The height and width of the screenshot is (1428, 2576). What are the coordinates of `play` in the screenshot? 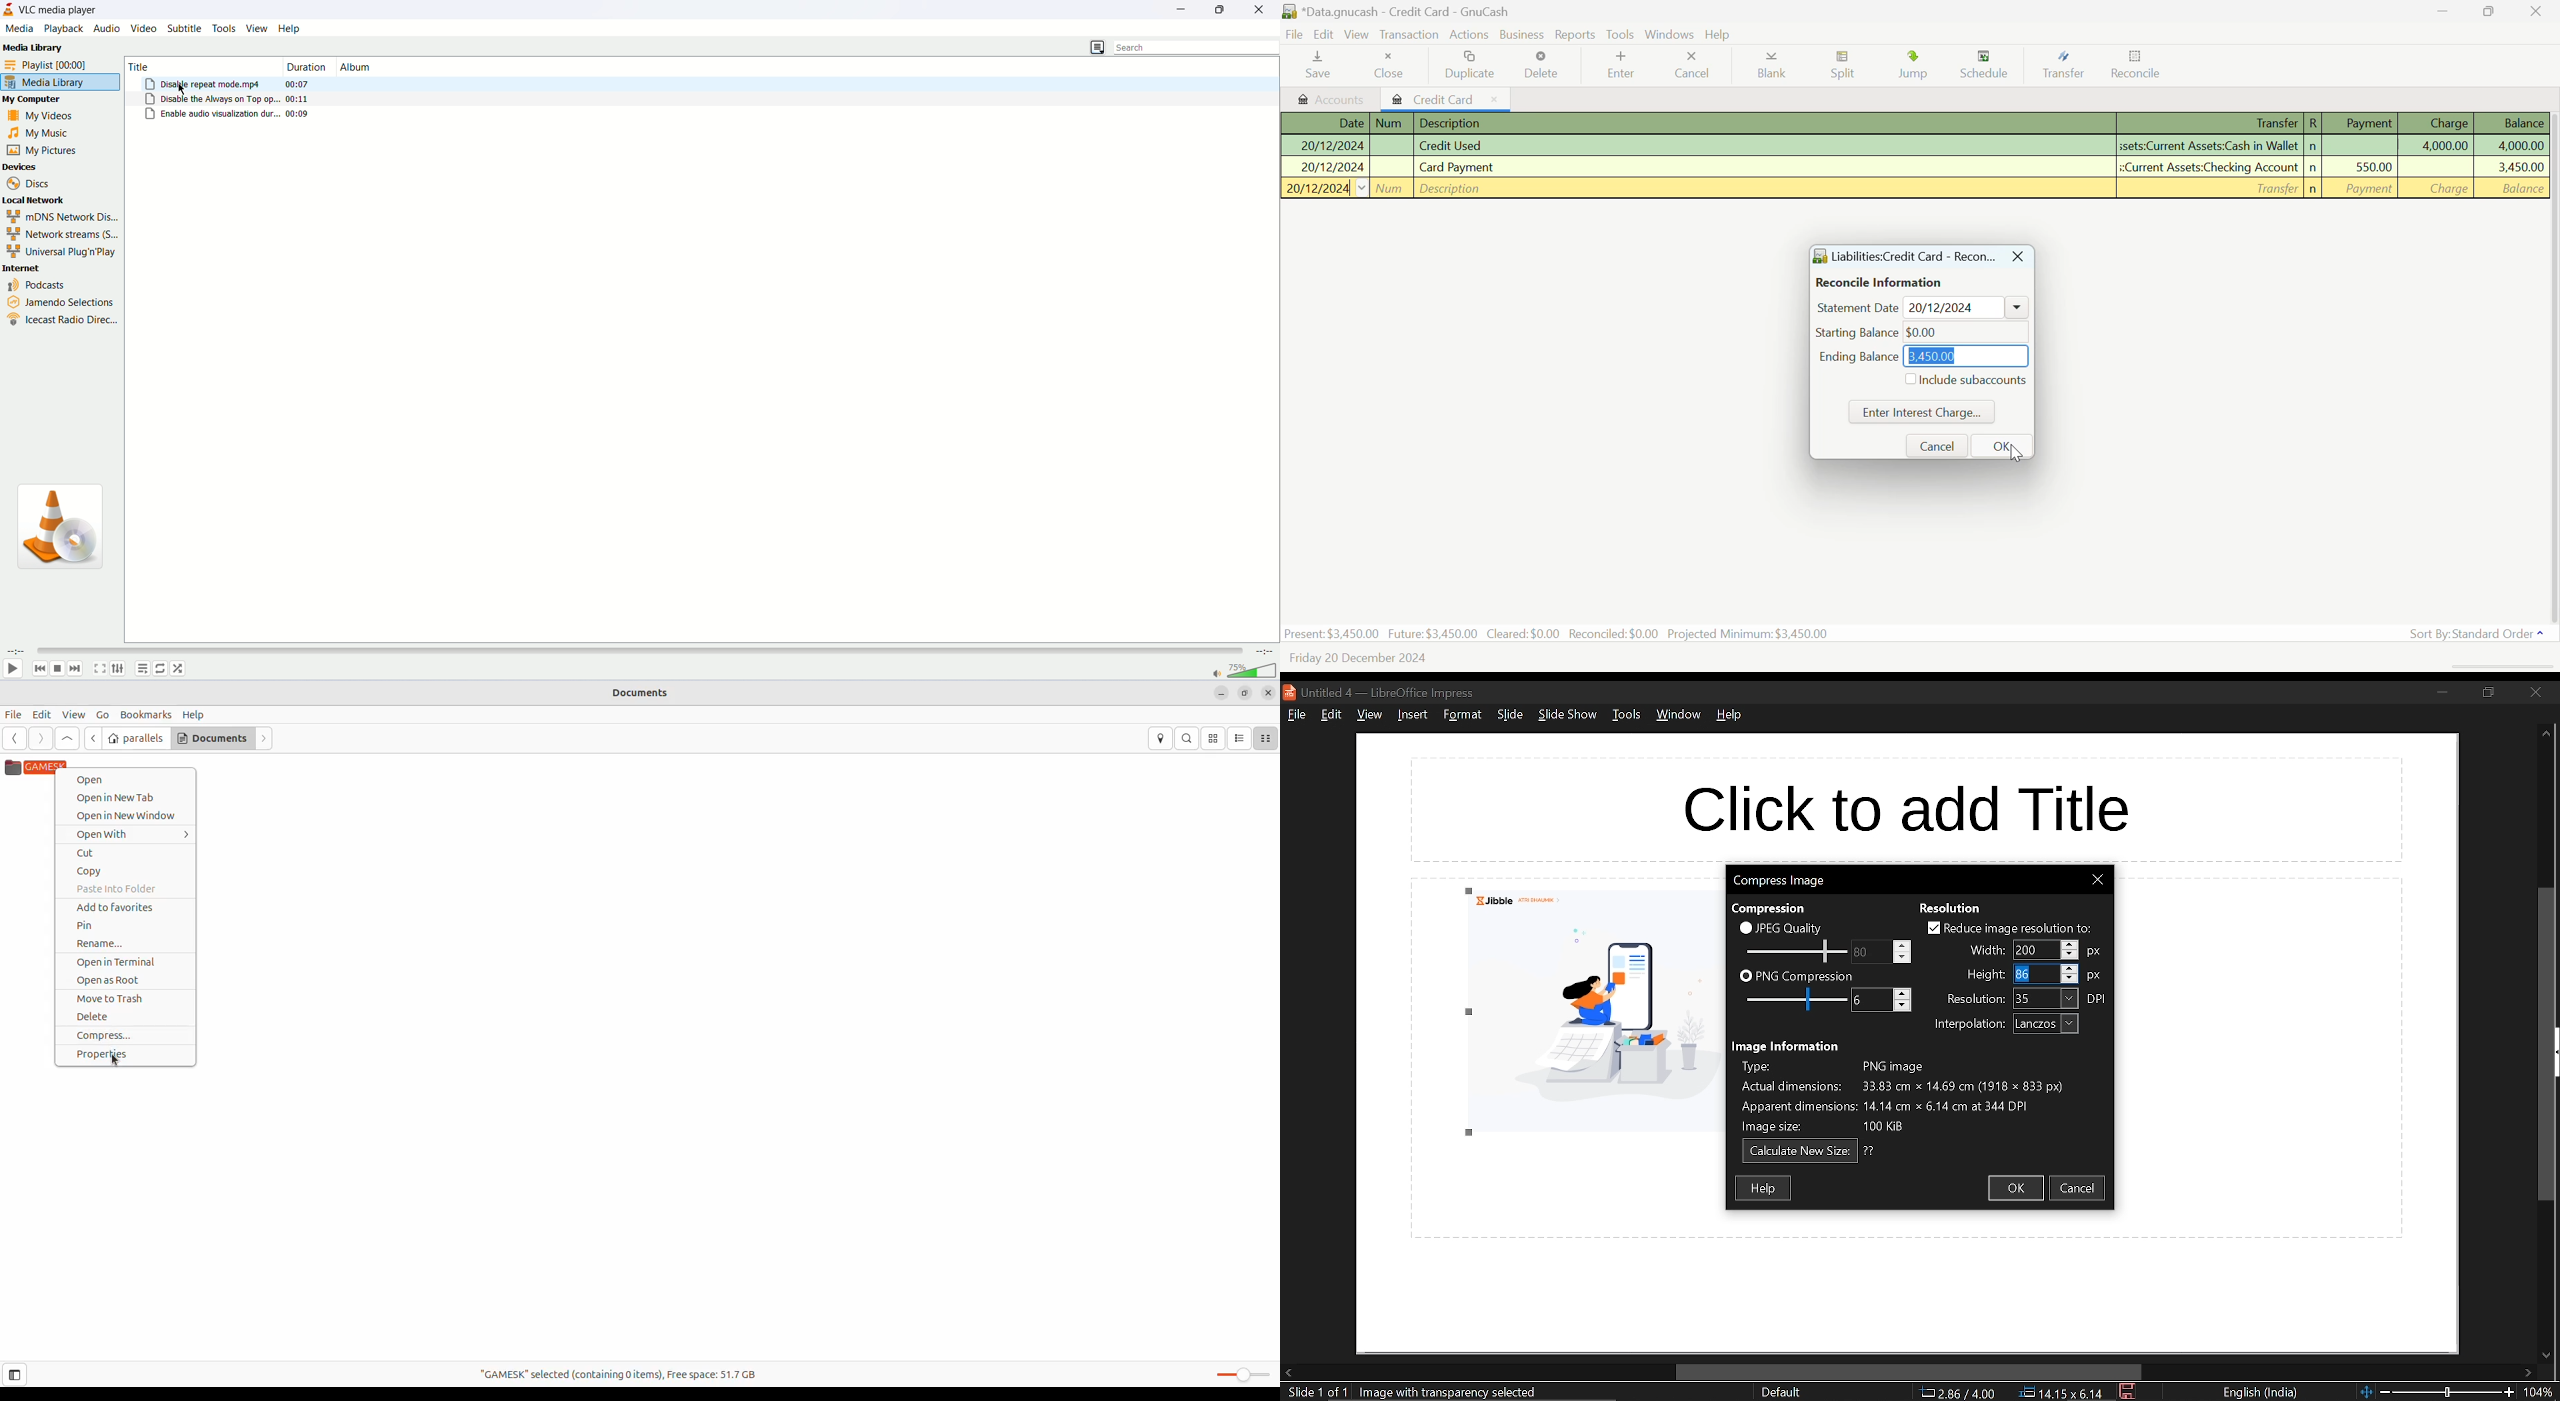 It's located at (11, 669).